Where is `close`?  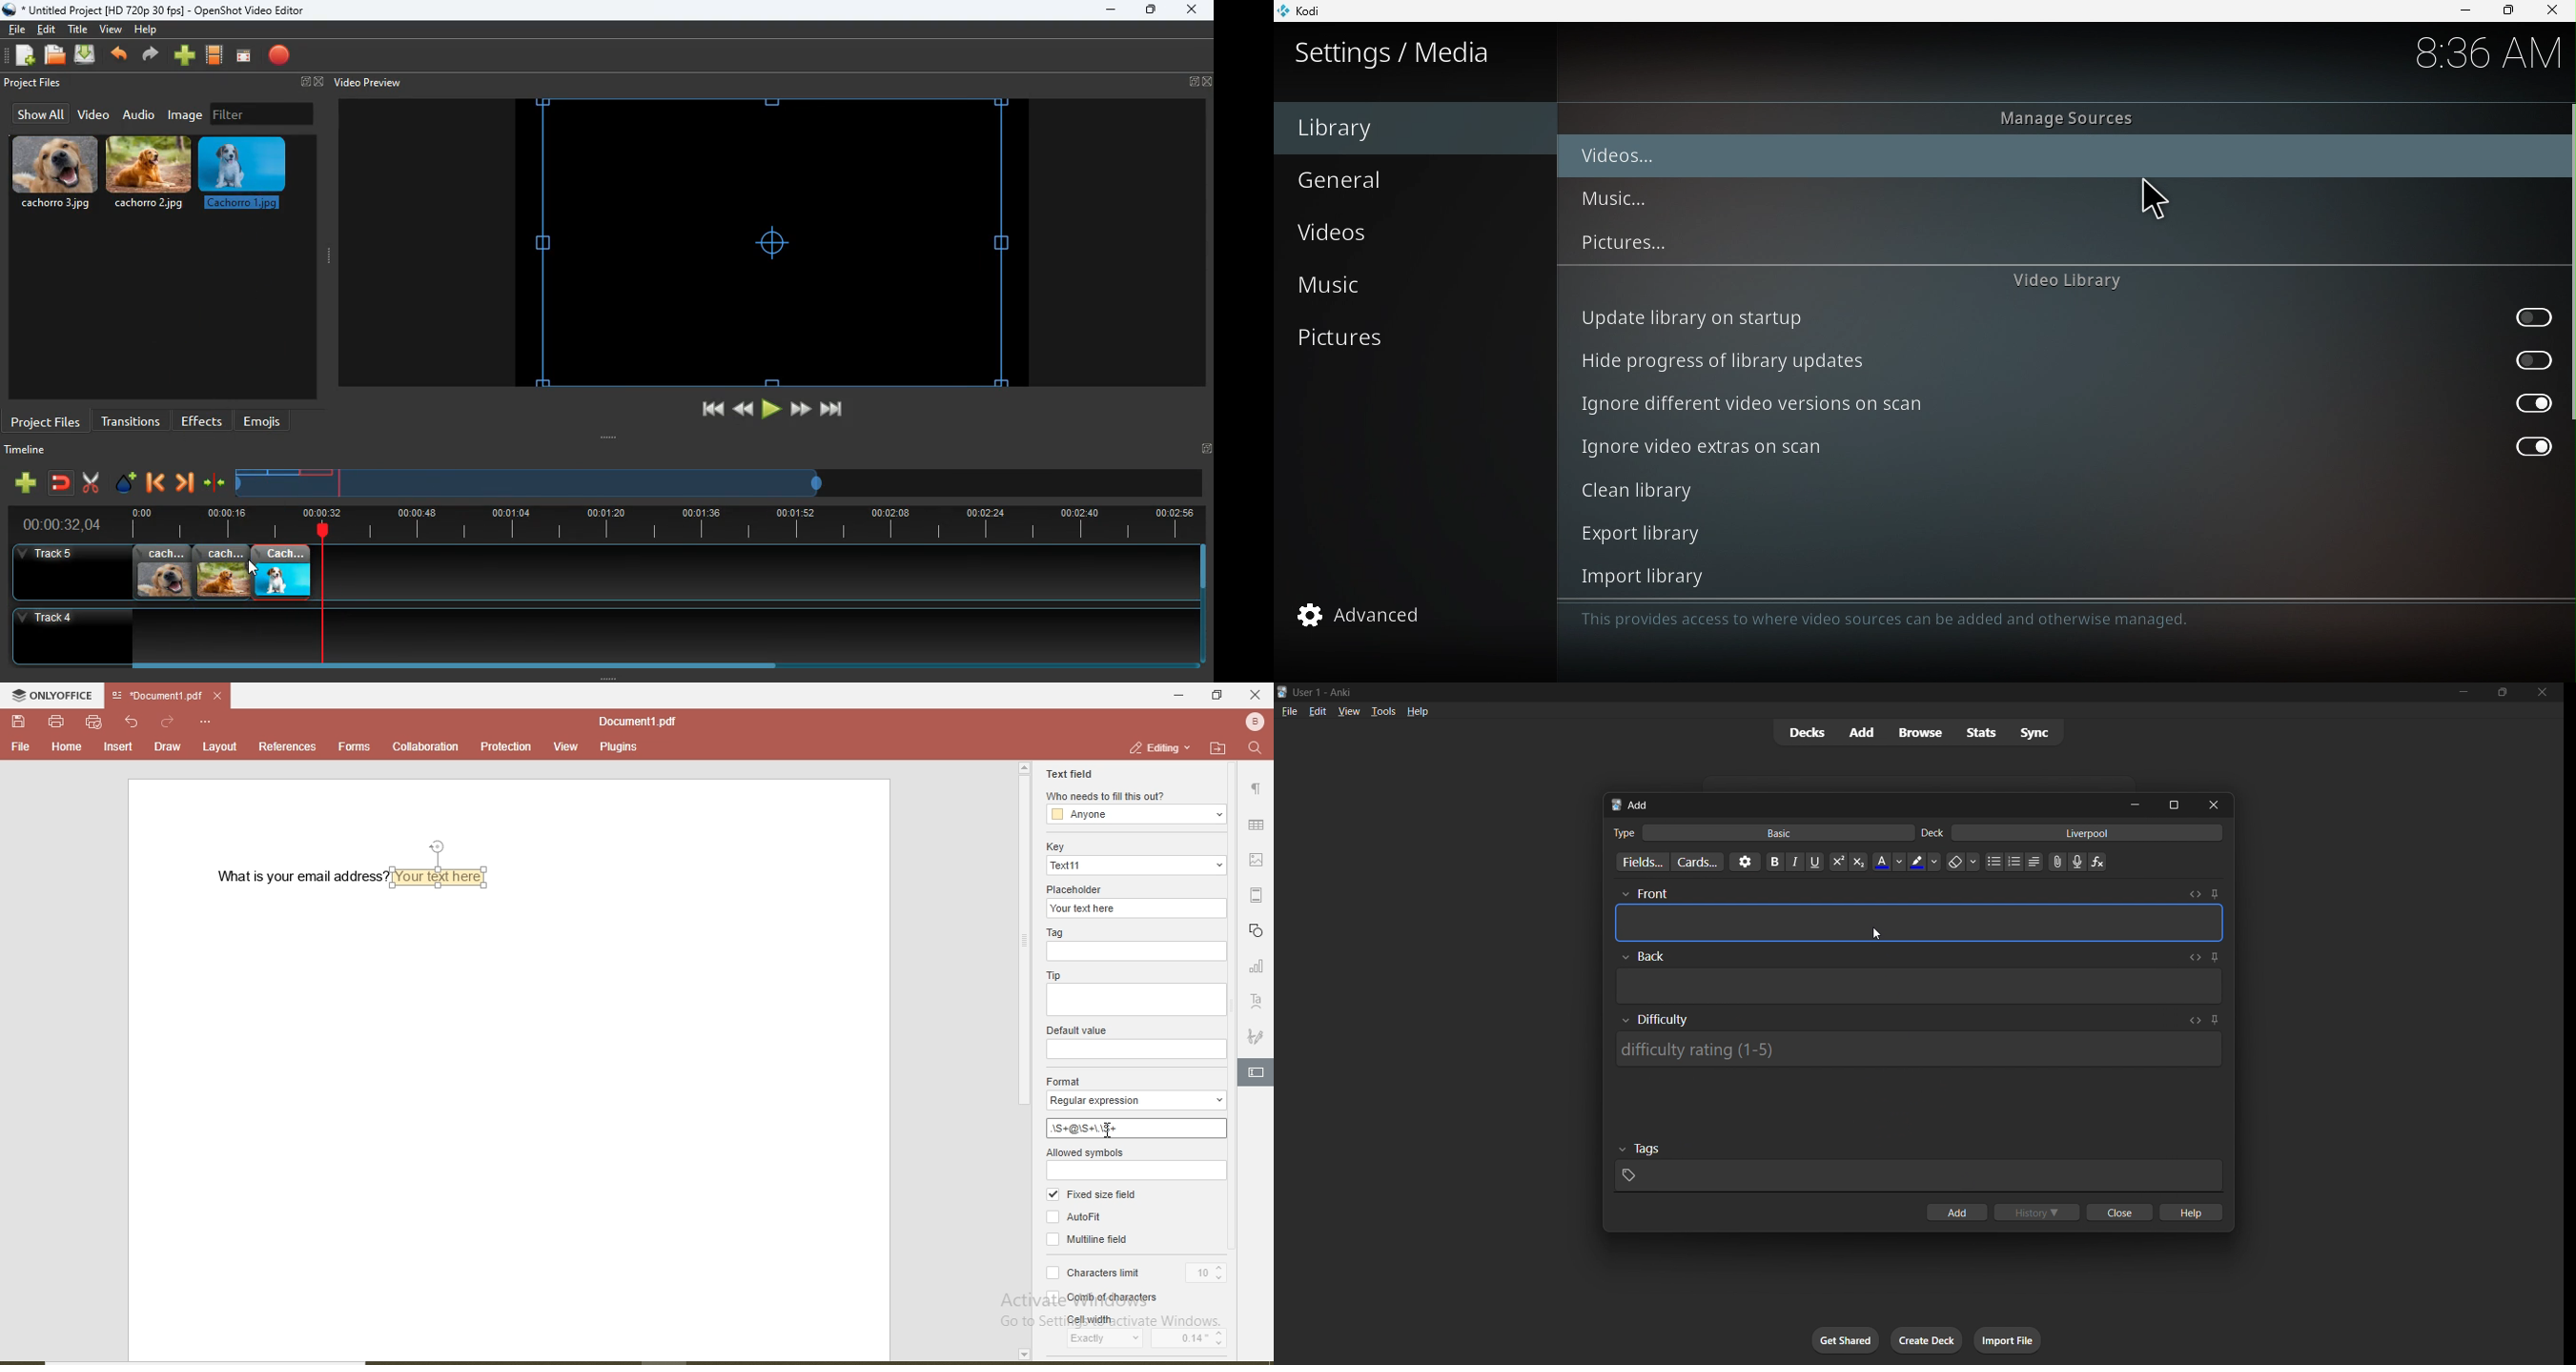 close is located at coordinates (2555, 10).